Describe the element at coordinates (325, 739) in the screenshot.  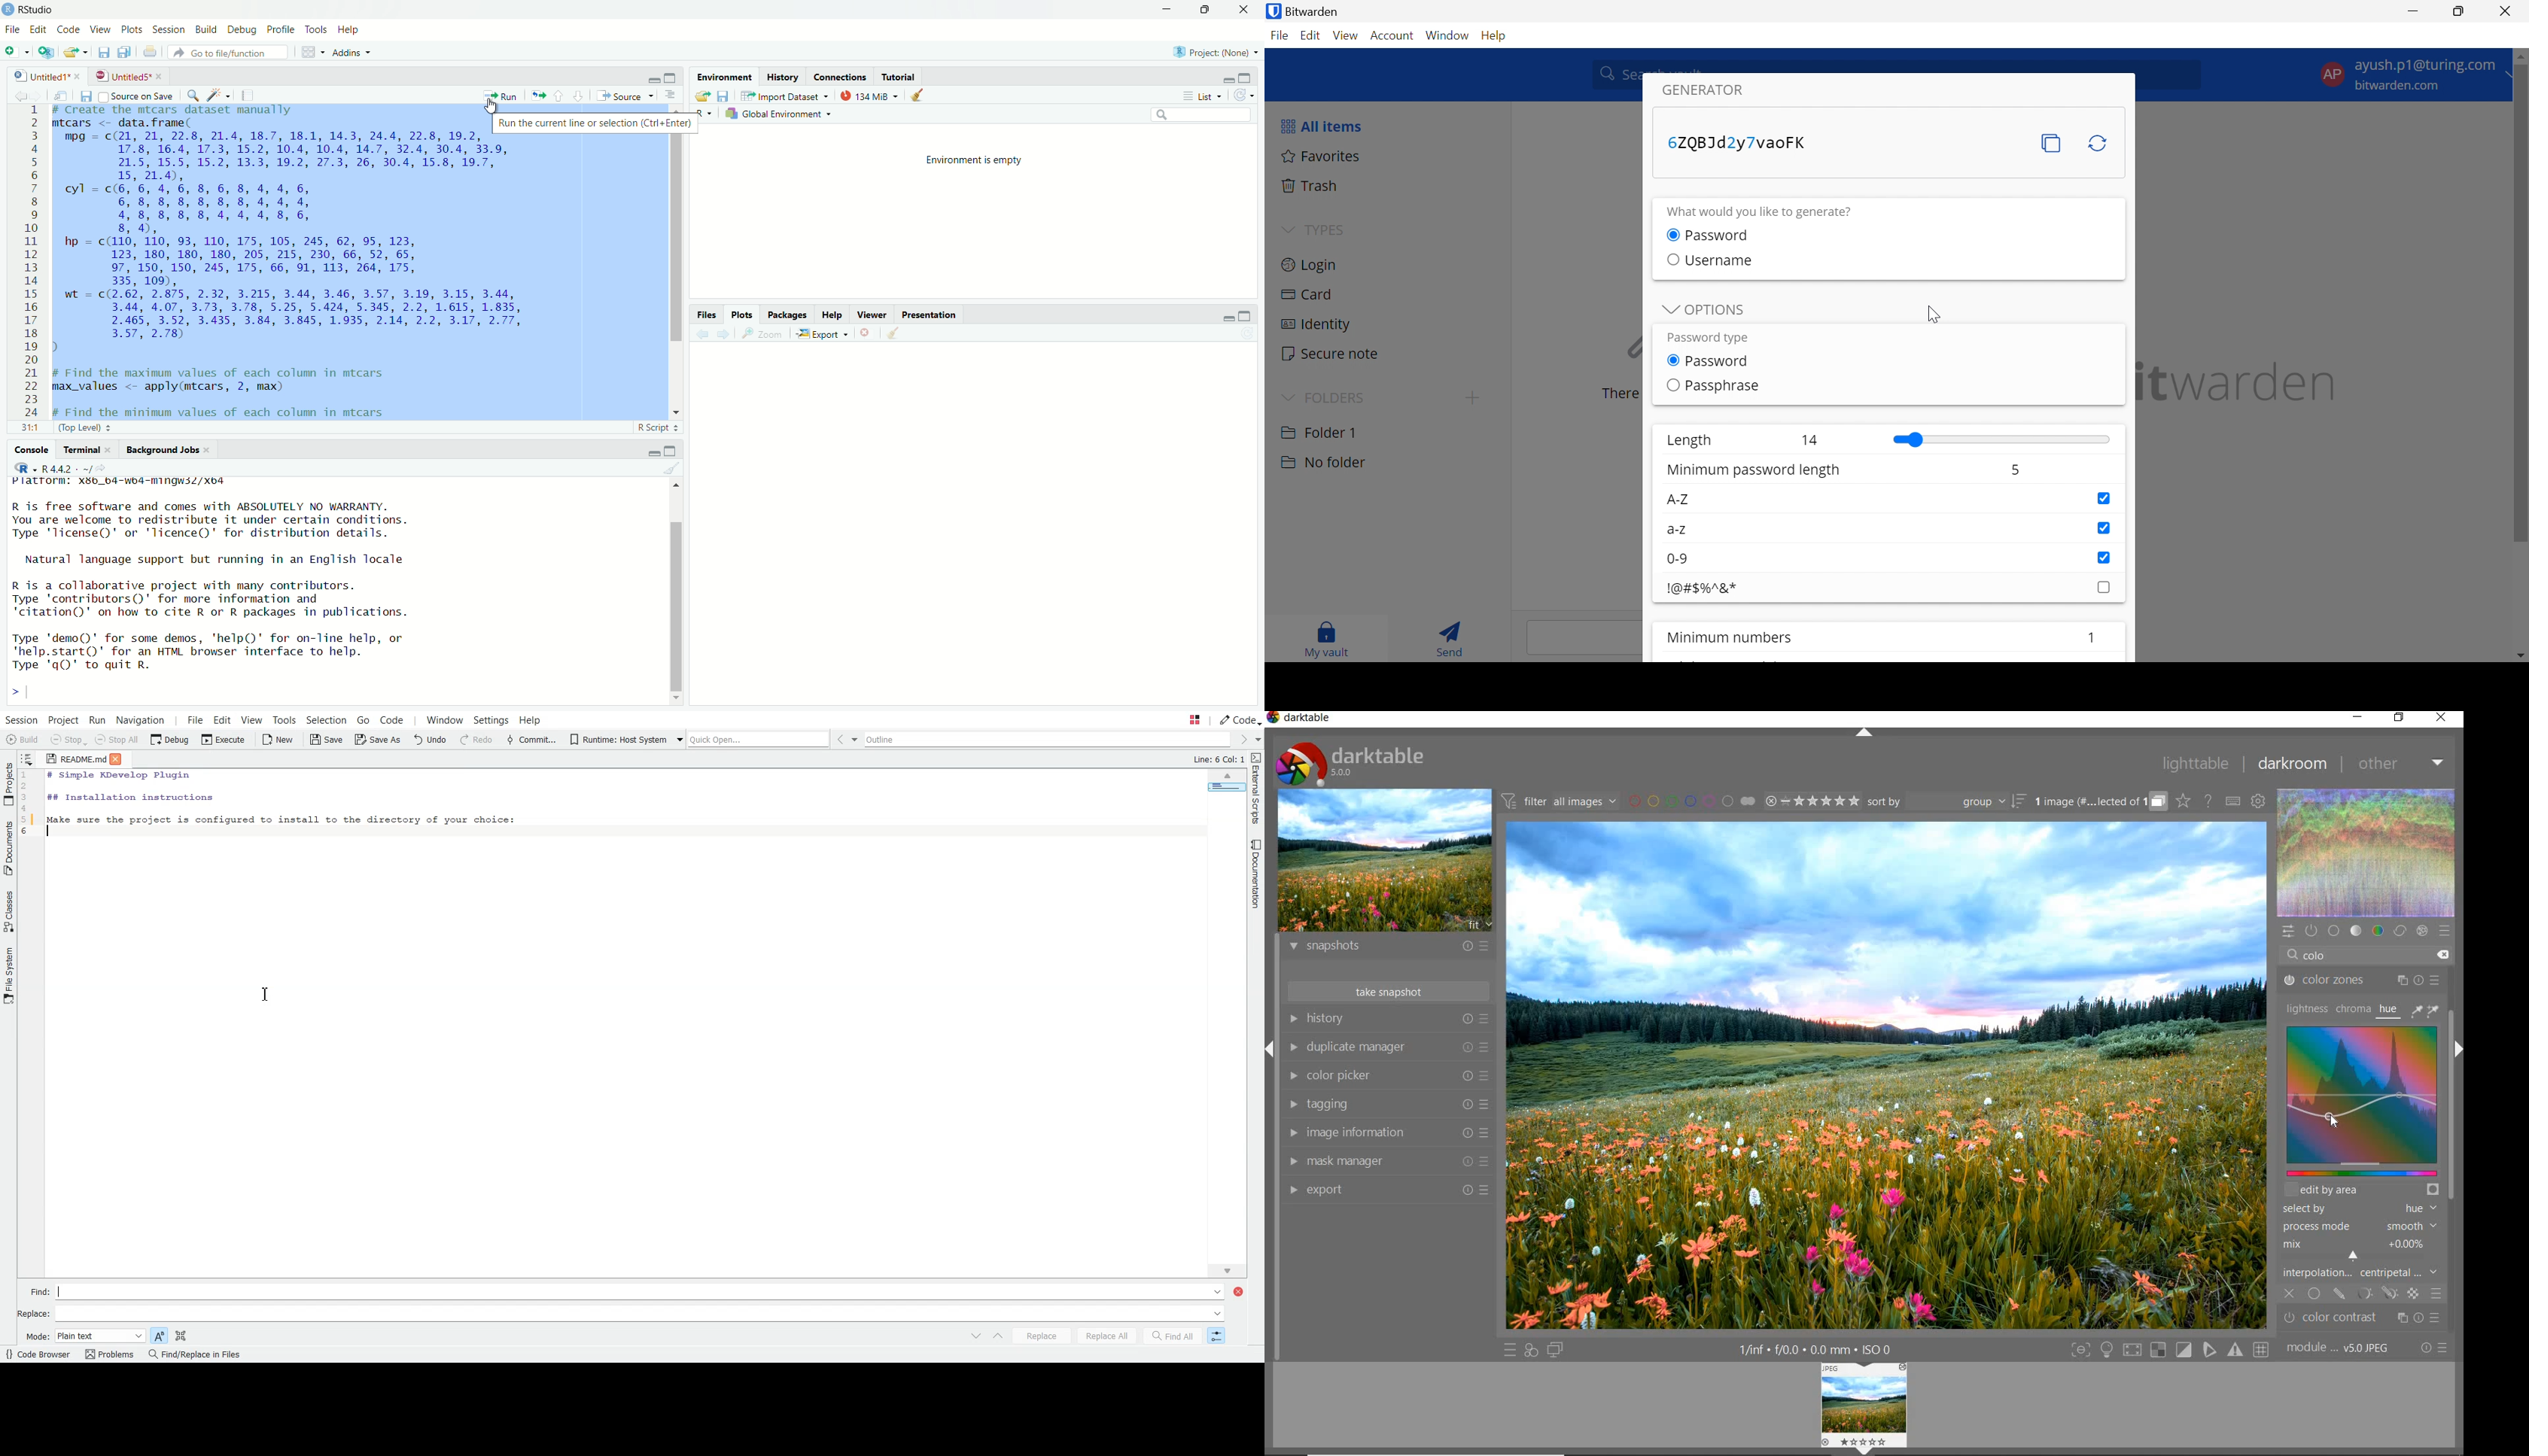
I see `Save` at that location.